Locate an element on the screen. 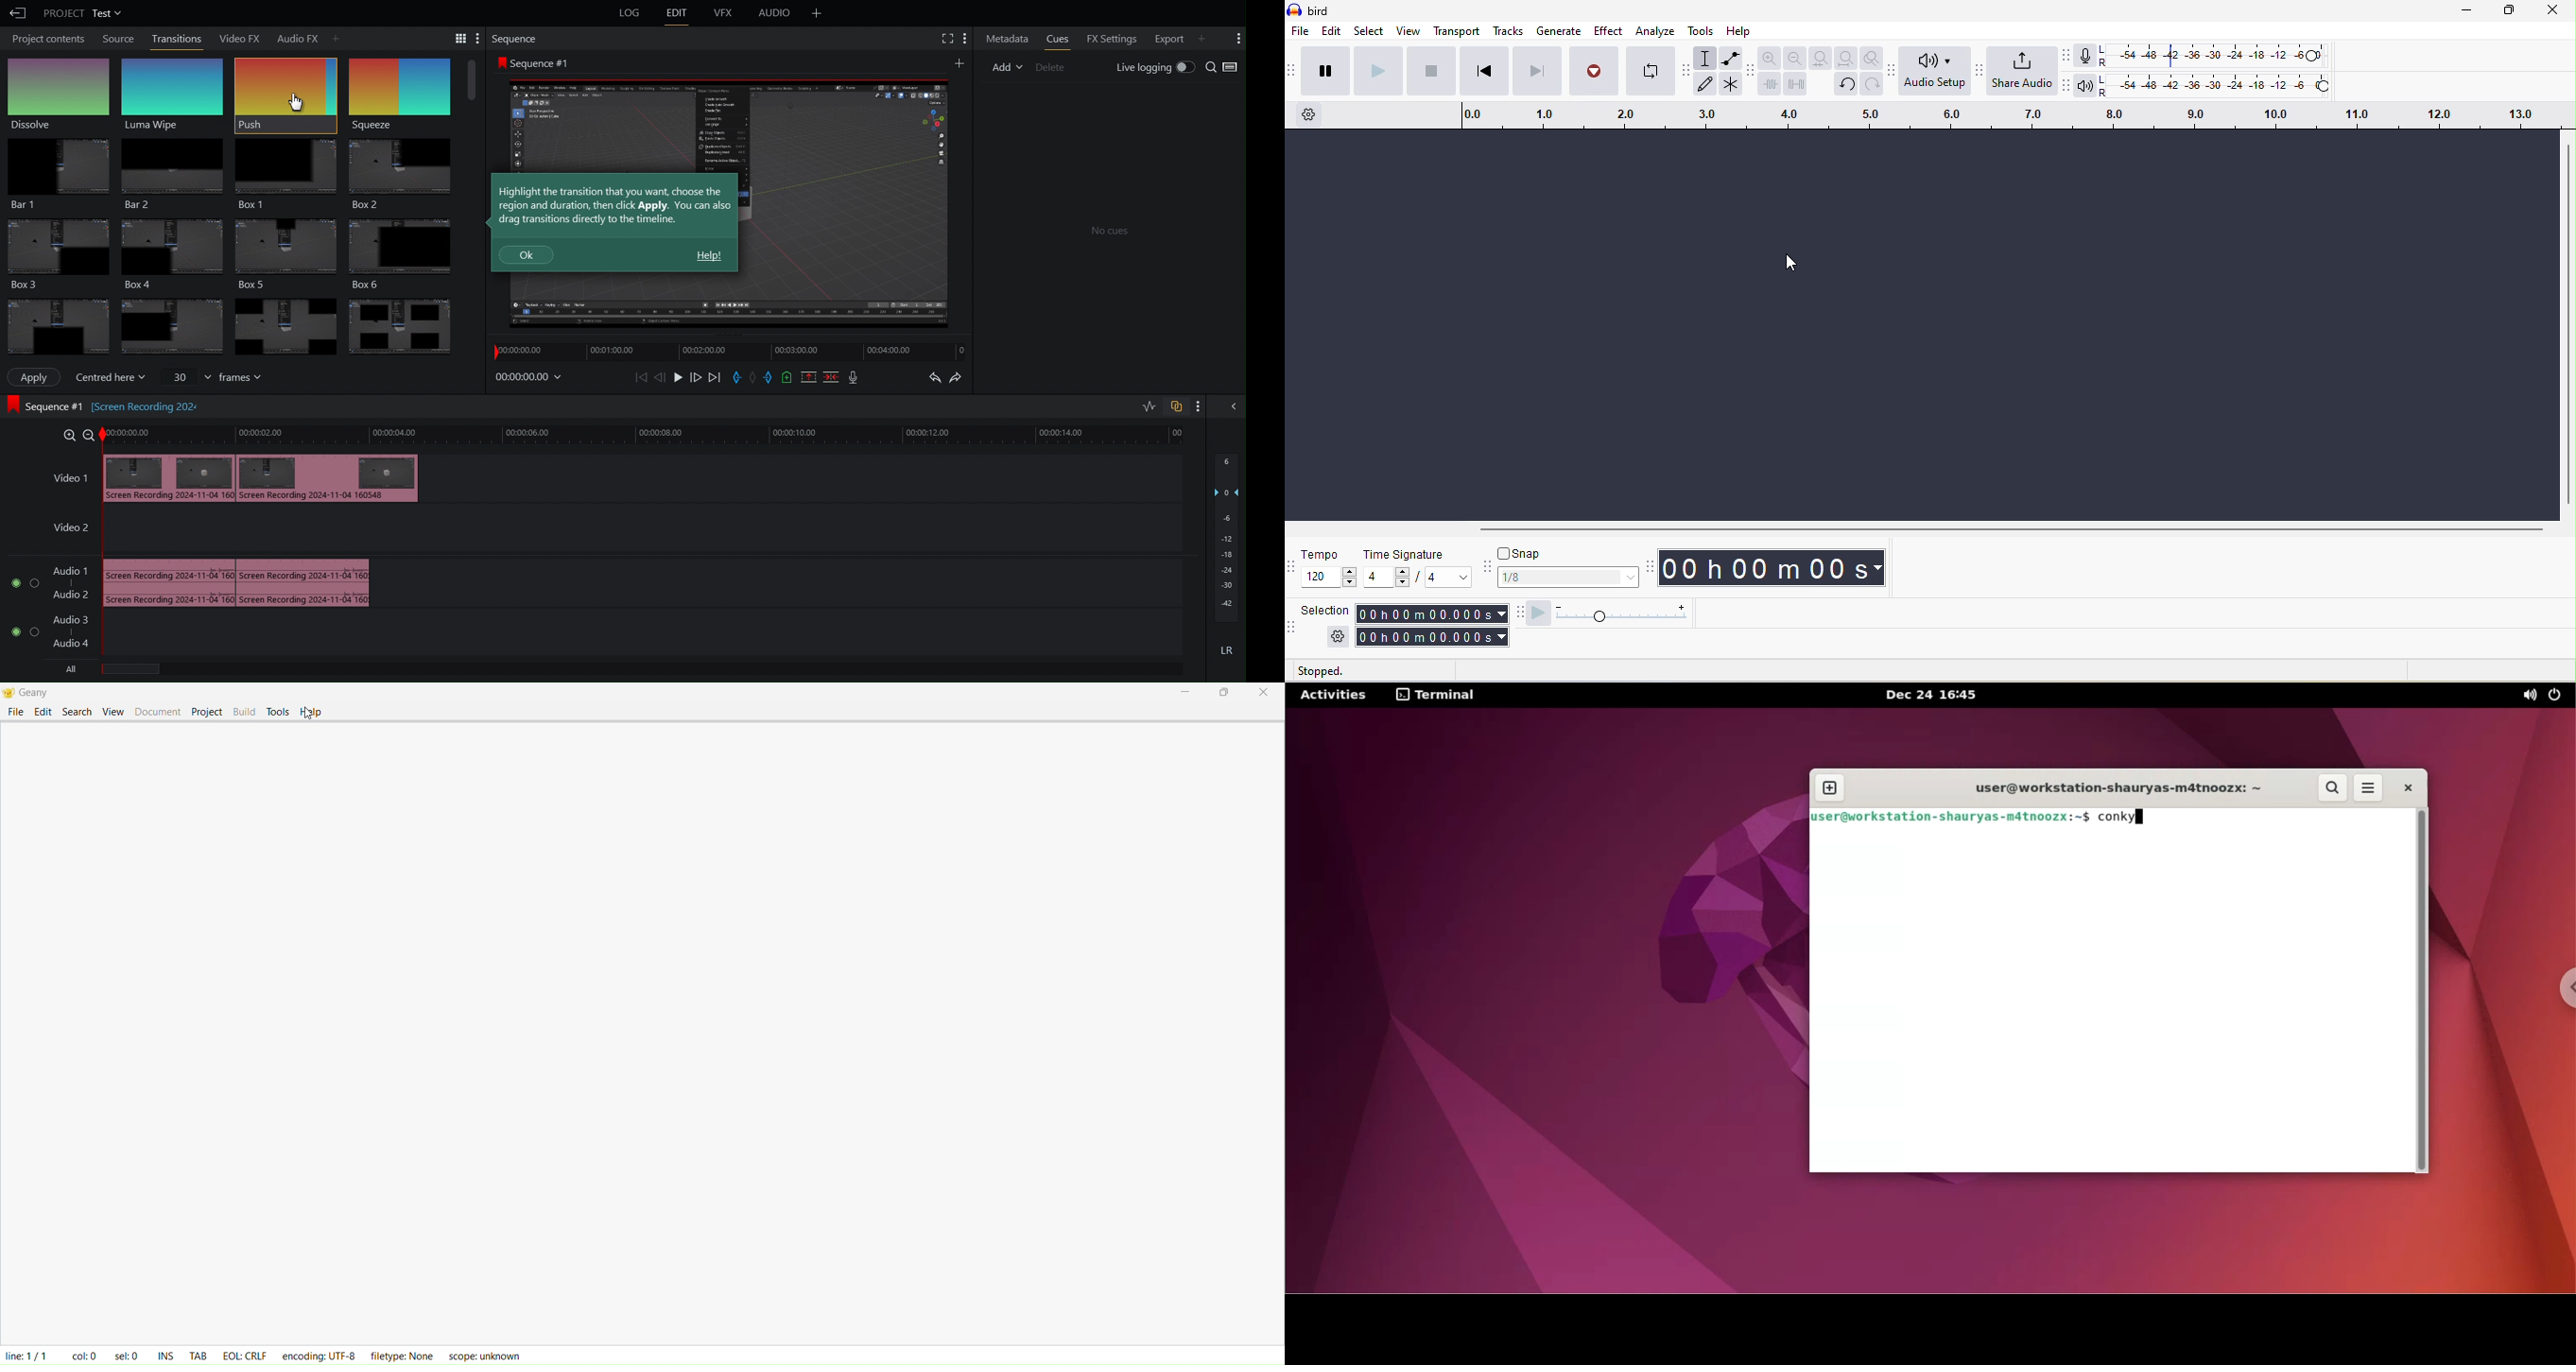 Image resolution: width=2576 pixels, height=1372 pixels. pause is located at coordinates (1323, 70).